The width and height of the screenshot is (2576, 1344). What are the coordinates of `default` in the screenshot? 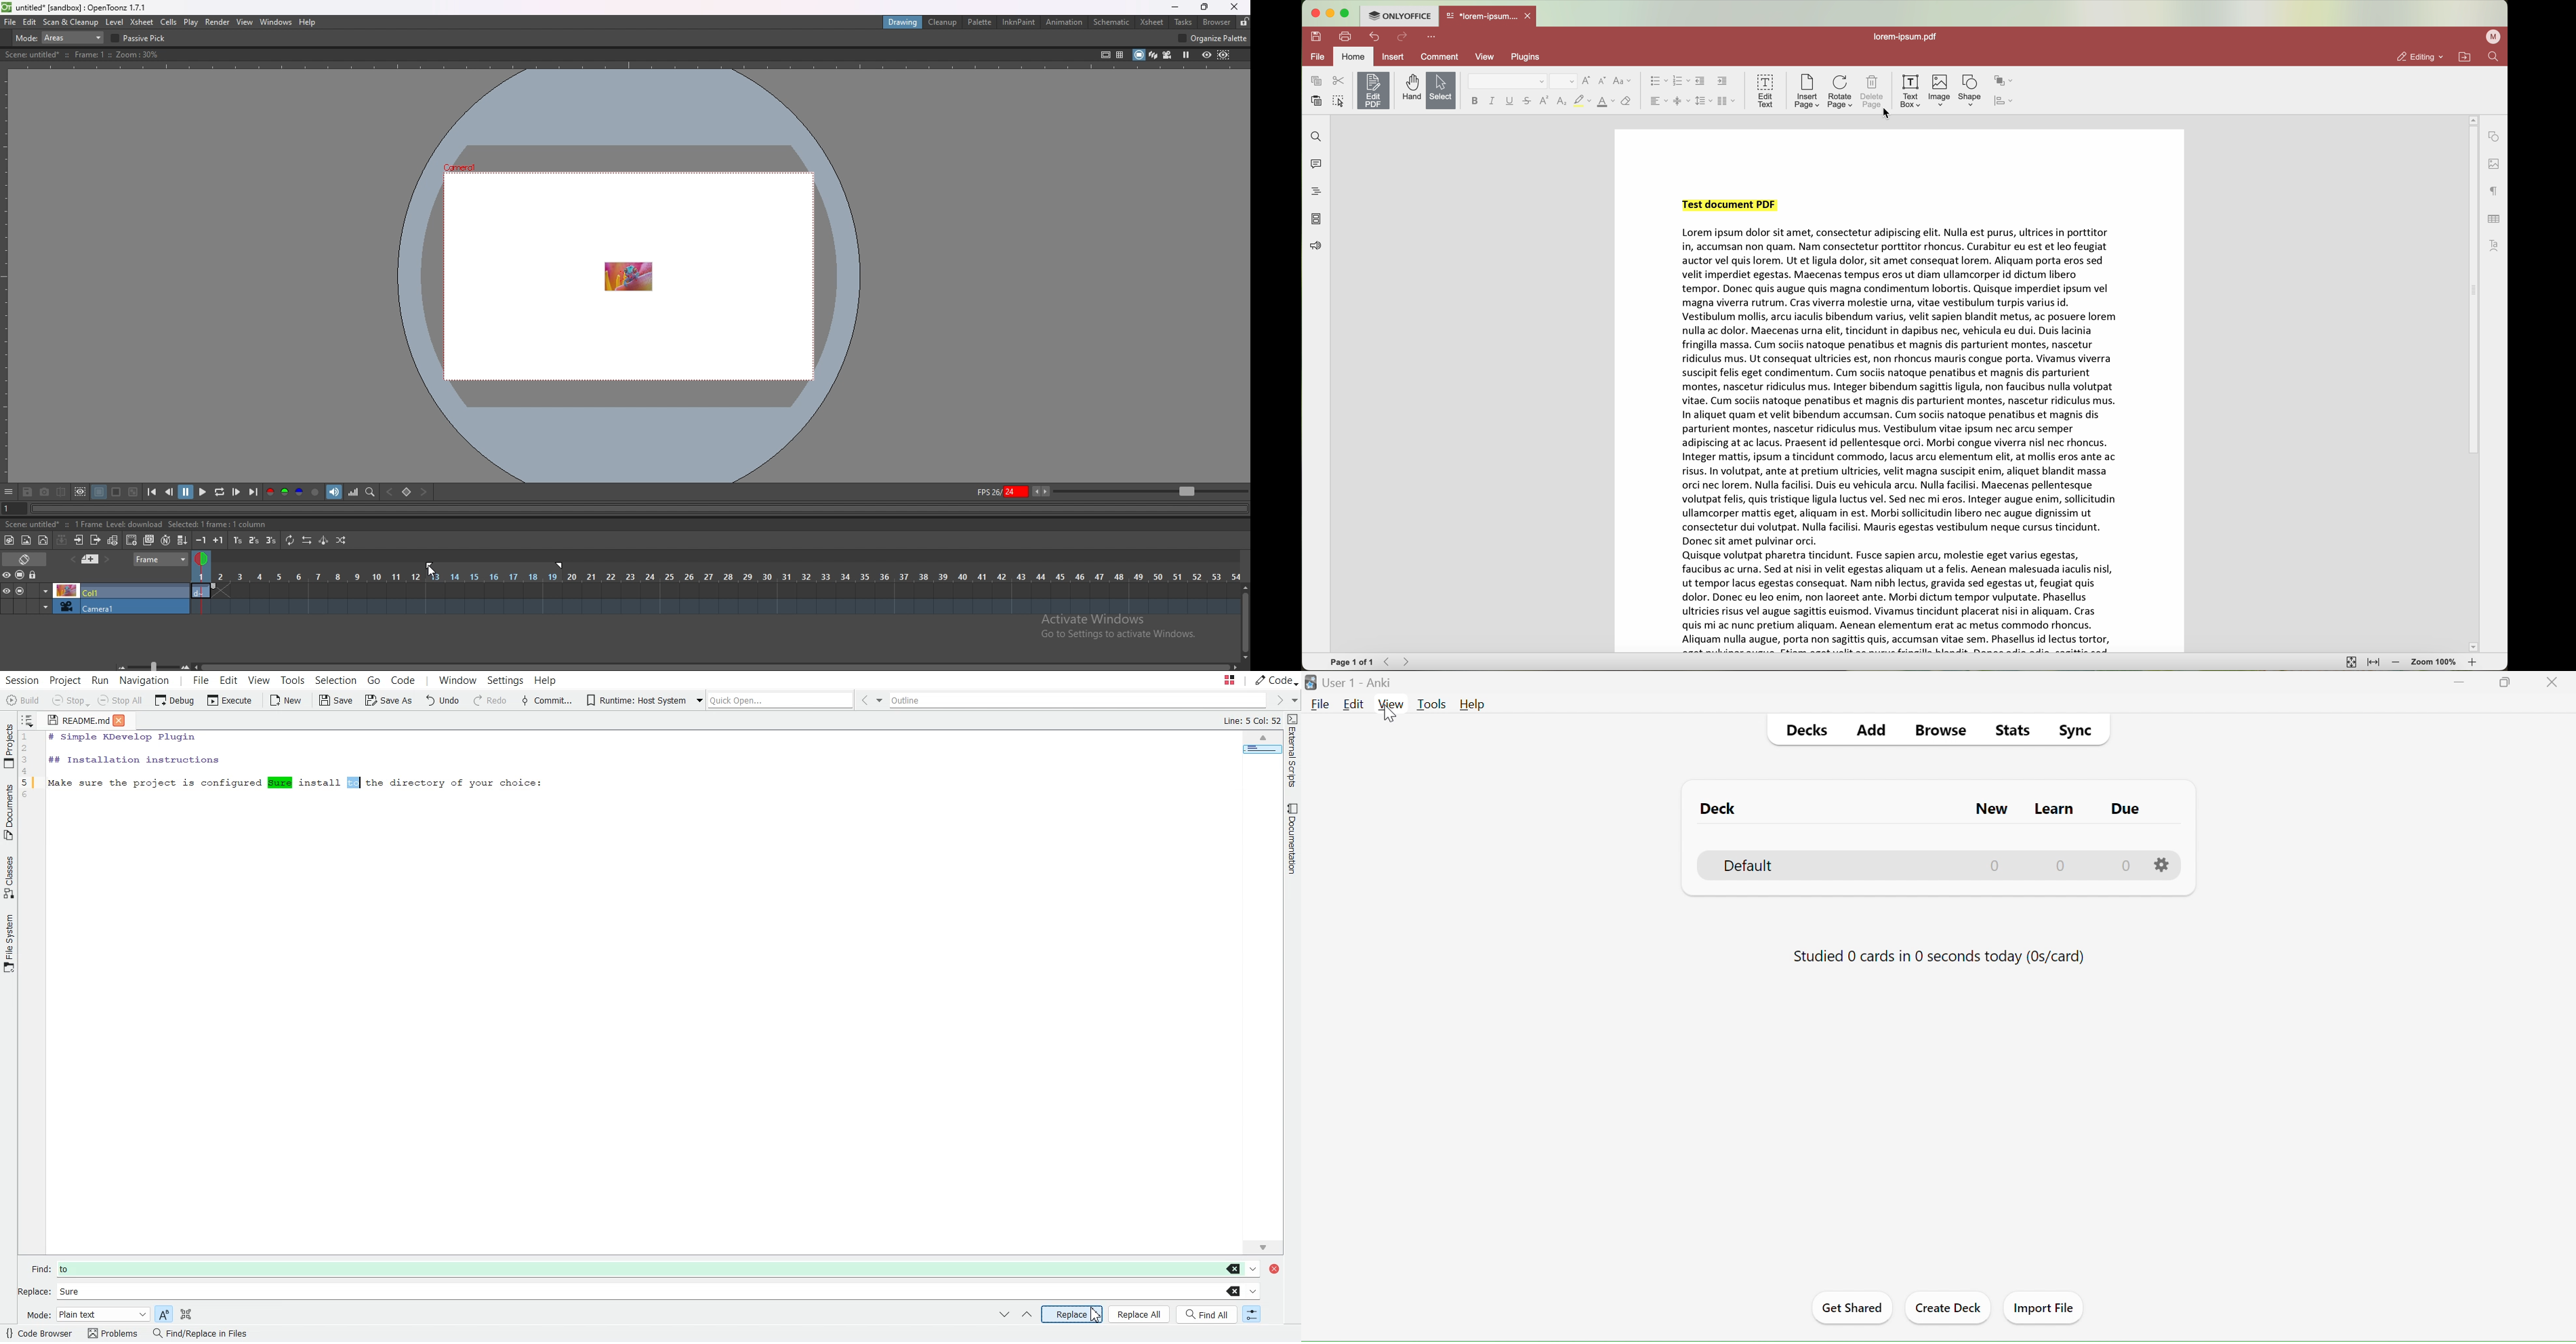 It's located at (1759, 866).